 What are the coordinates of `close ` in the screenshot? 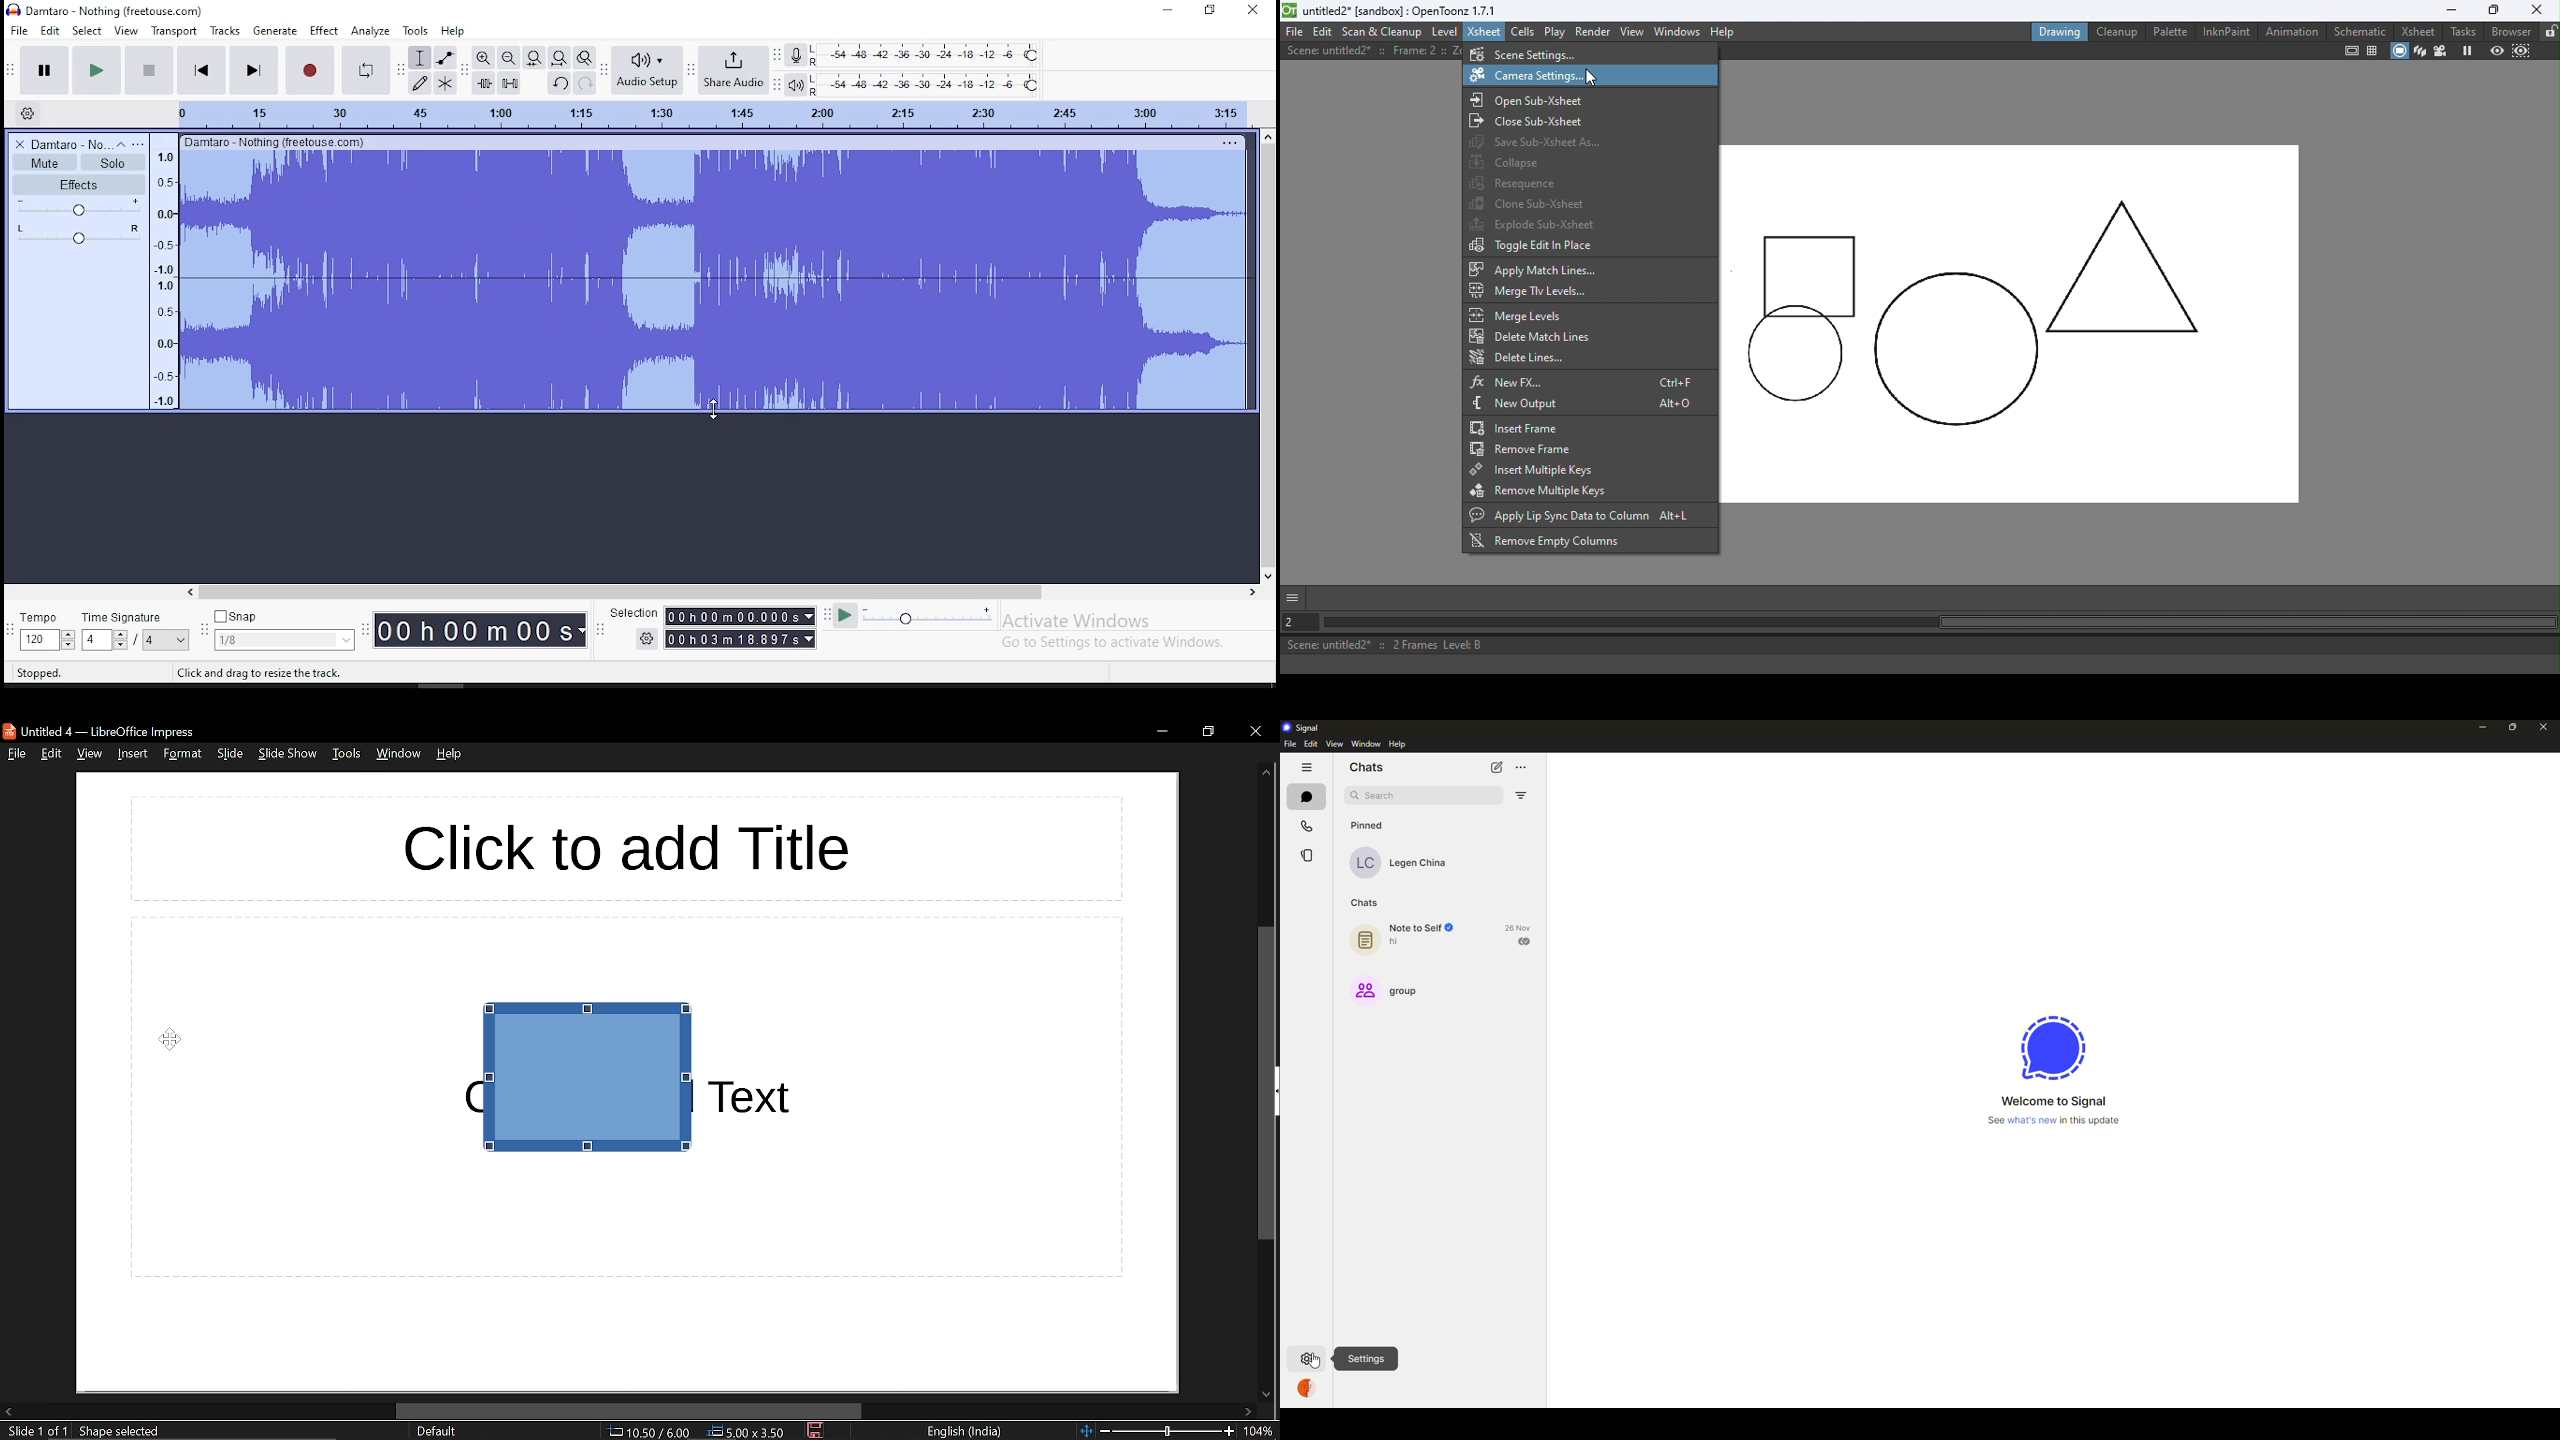 It's located at (1250, 10).